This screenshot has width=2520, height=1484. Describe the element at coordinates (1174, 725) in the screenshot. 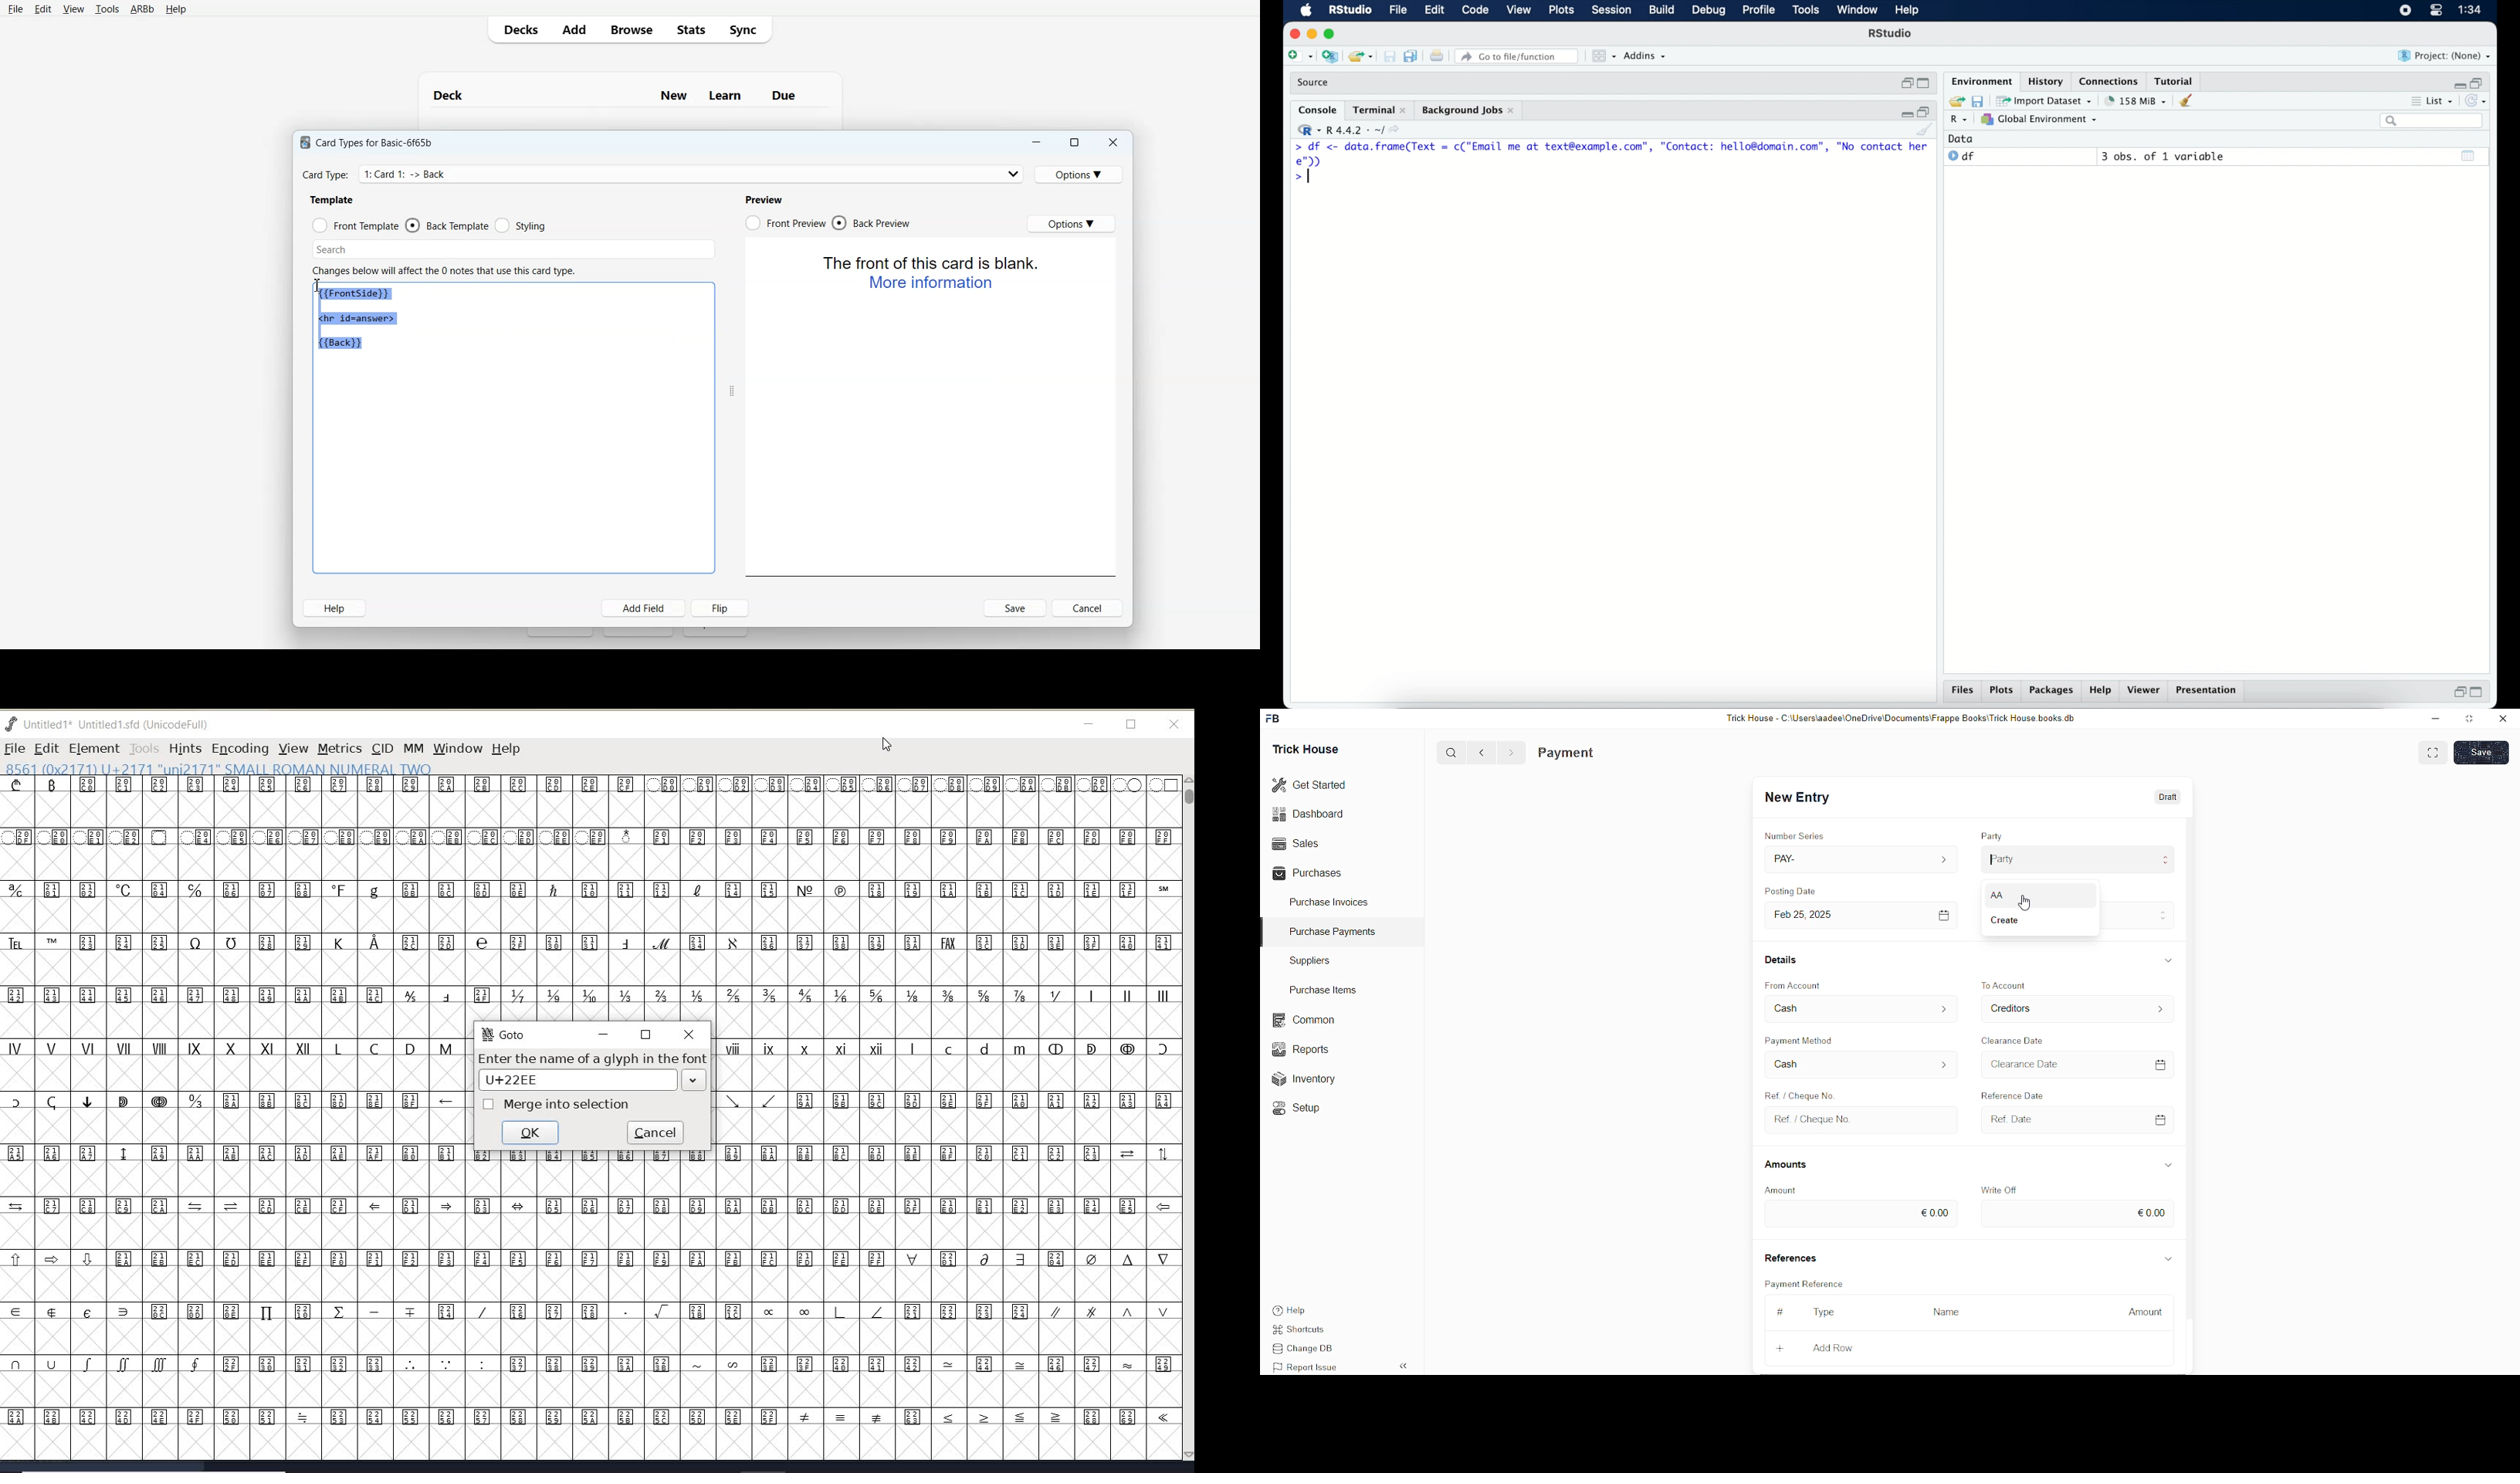

I see `close` at that location.